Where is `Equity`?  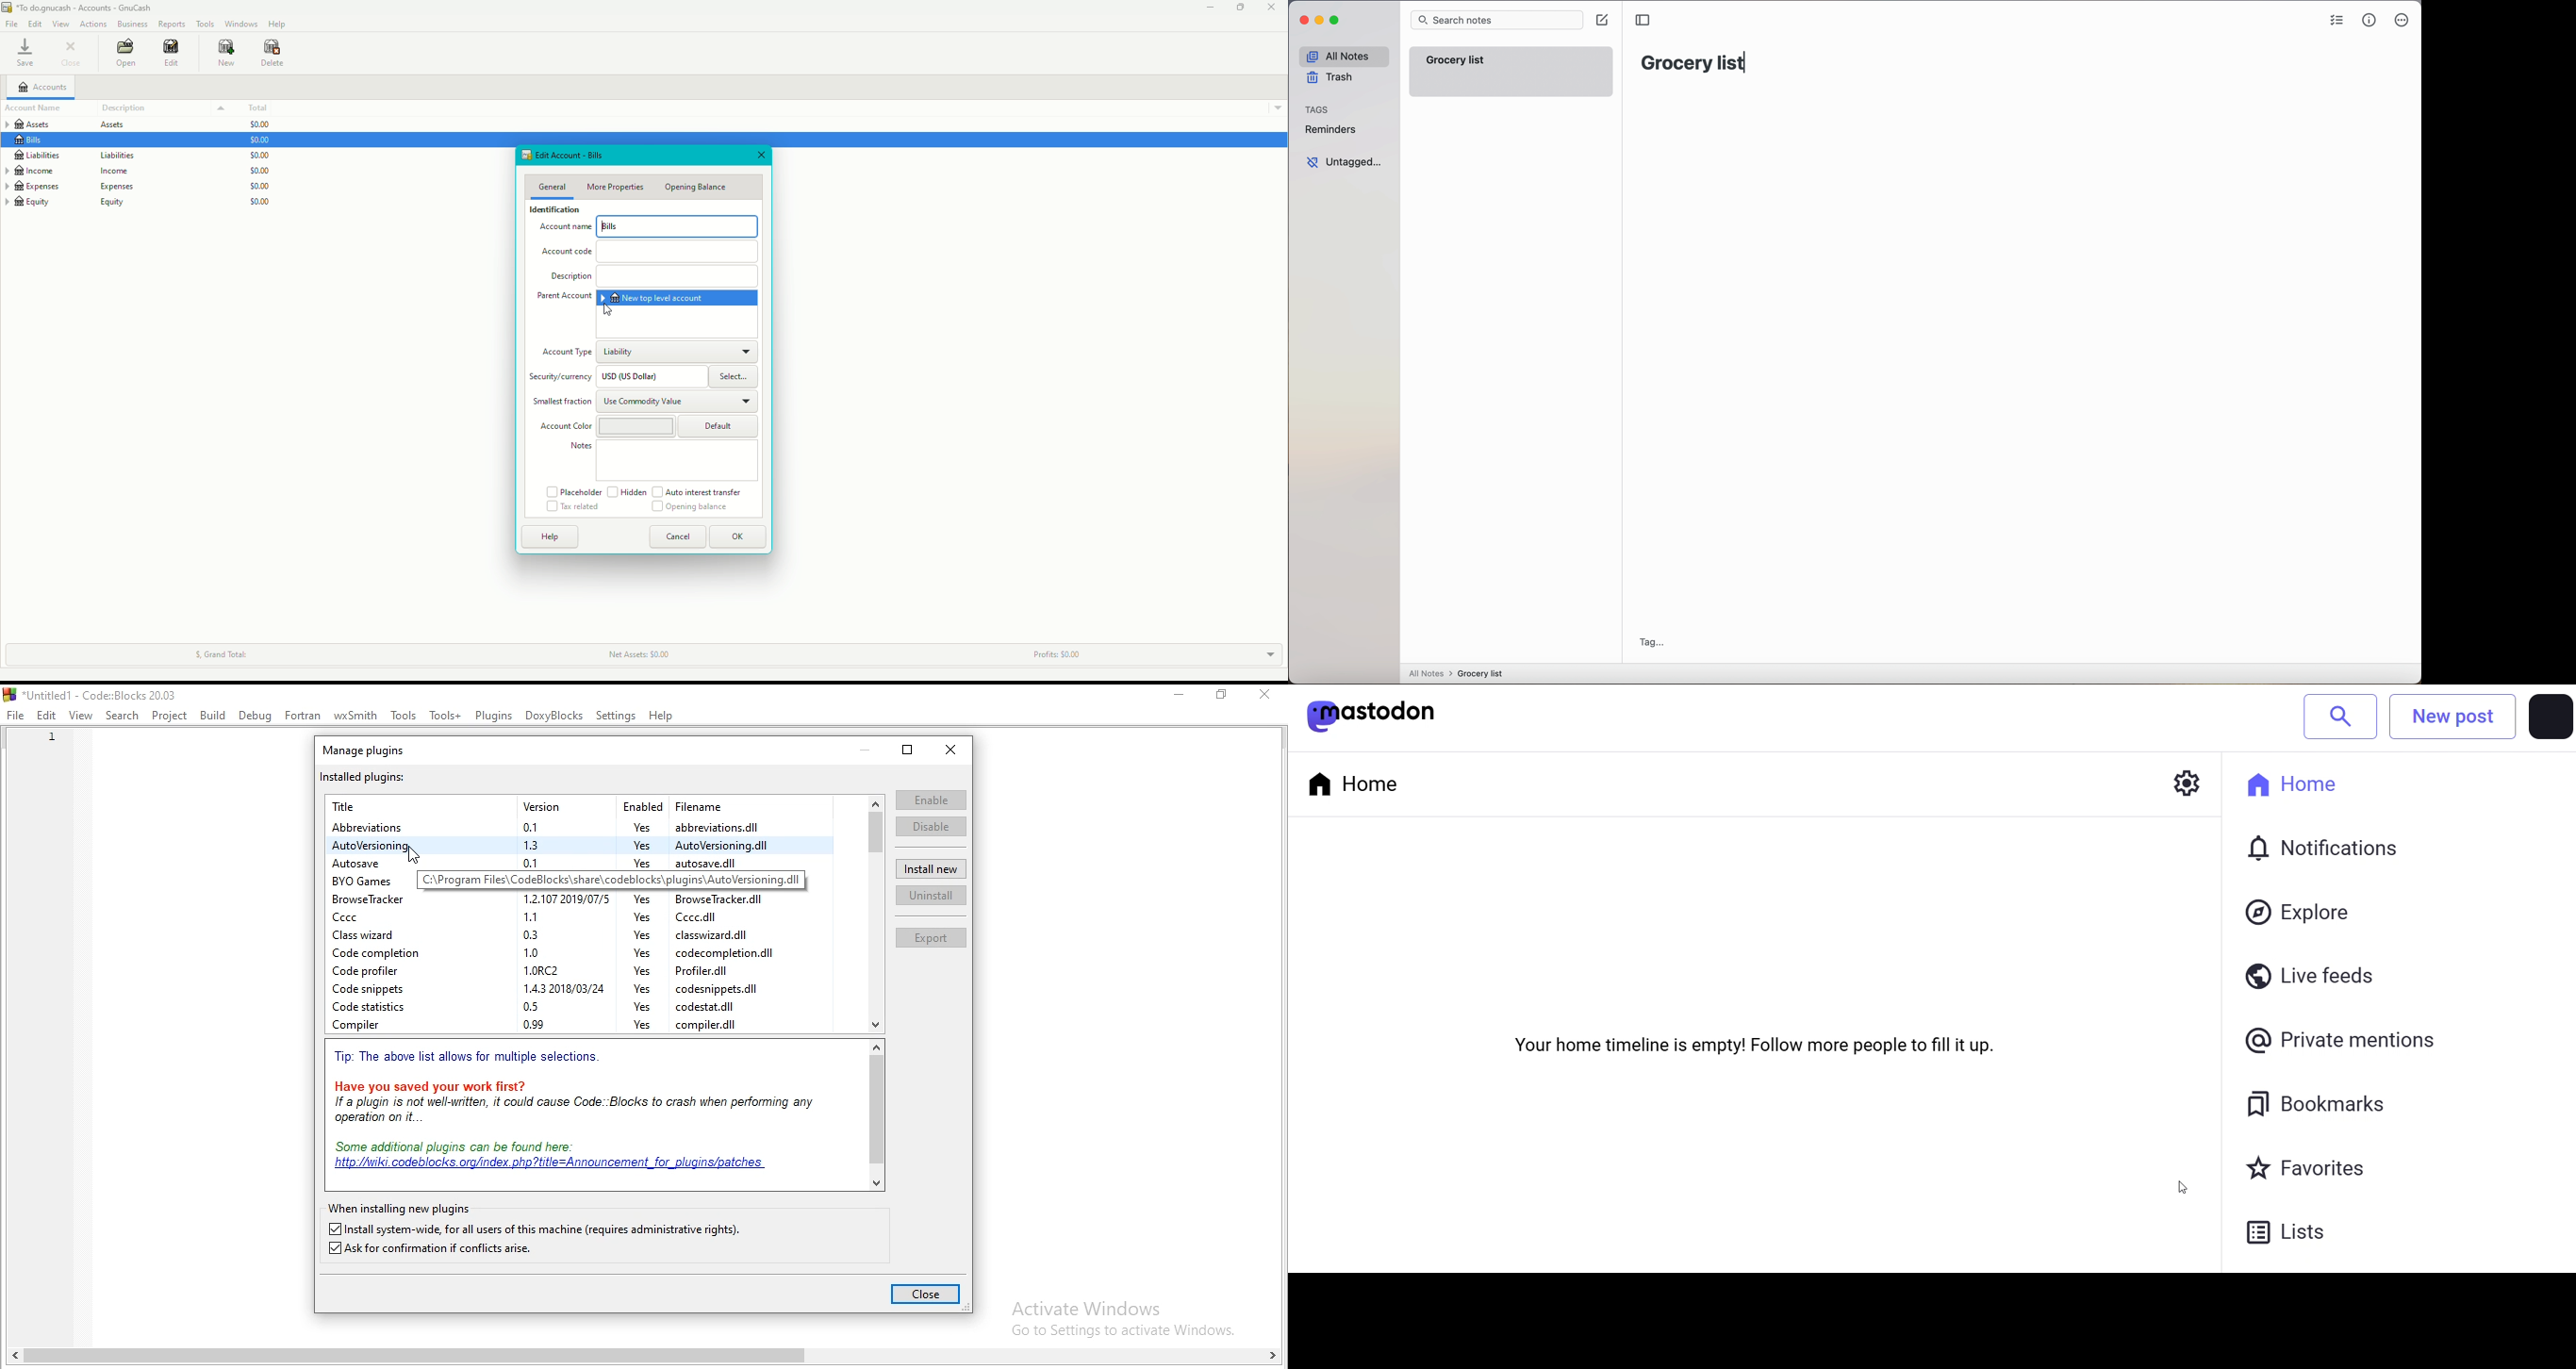 Equity is located at coordinates (71, 206).